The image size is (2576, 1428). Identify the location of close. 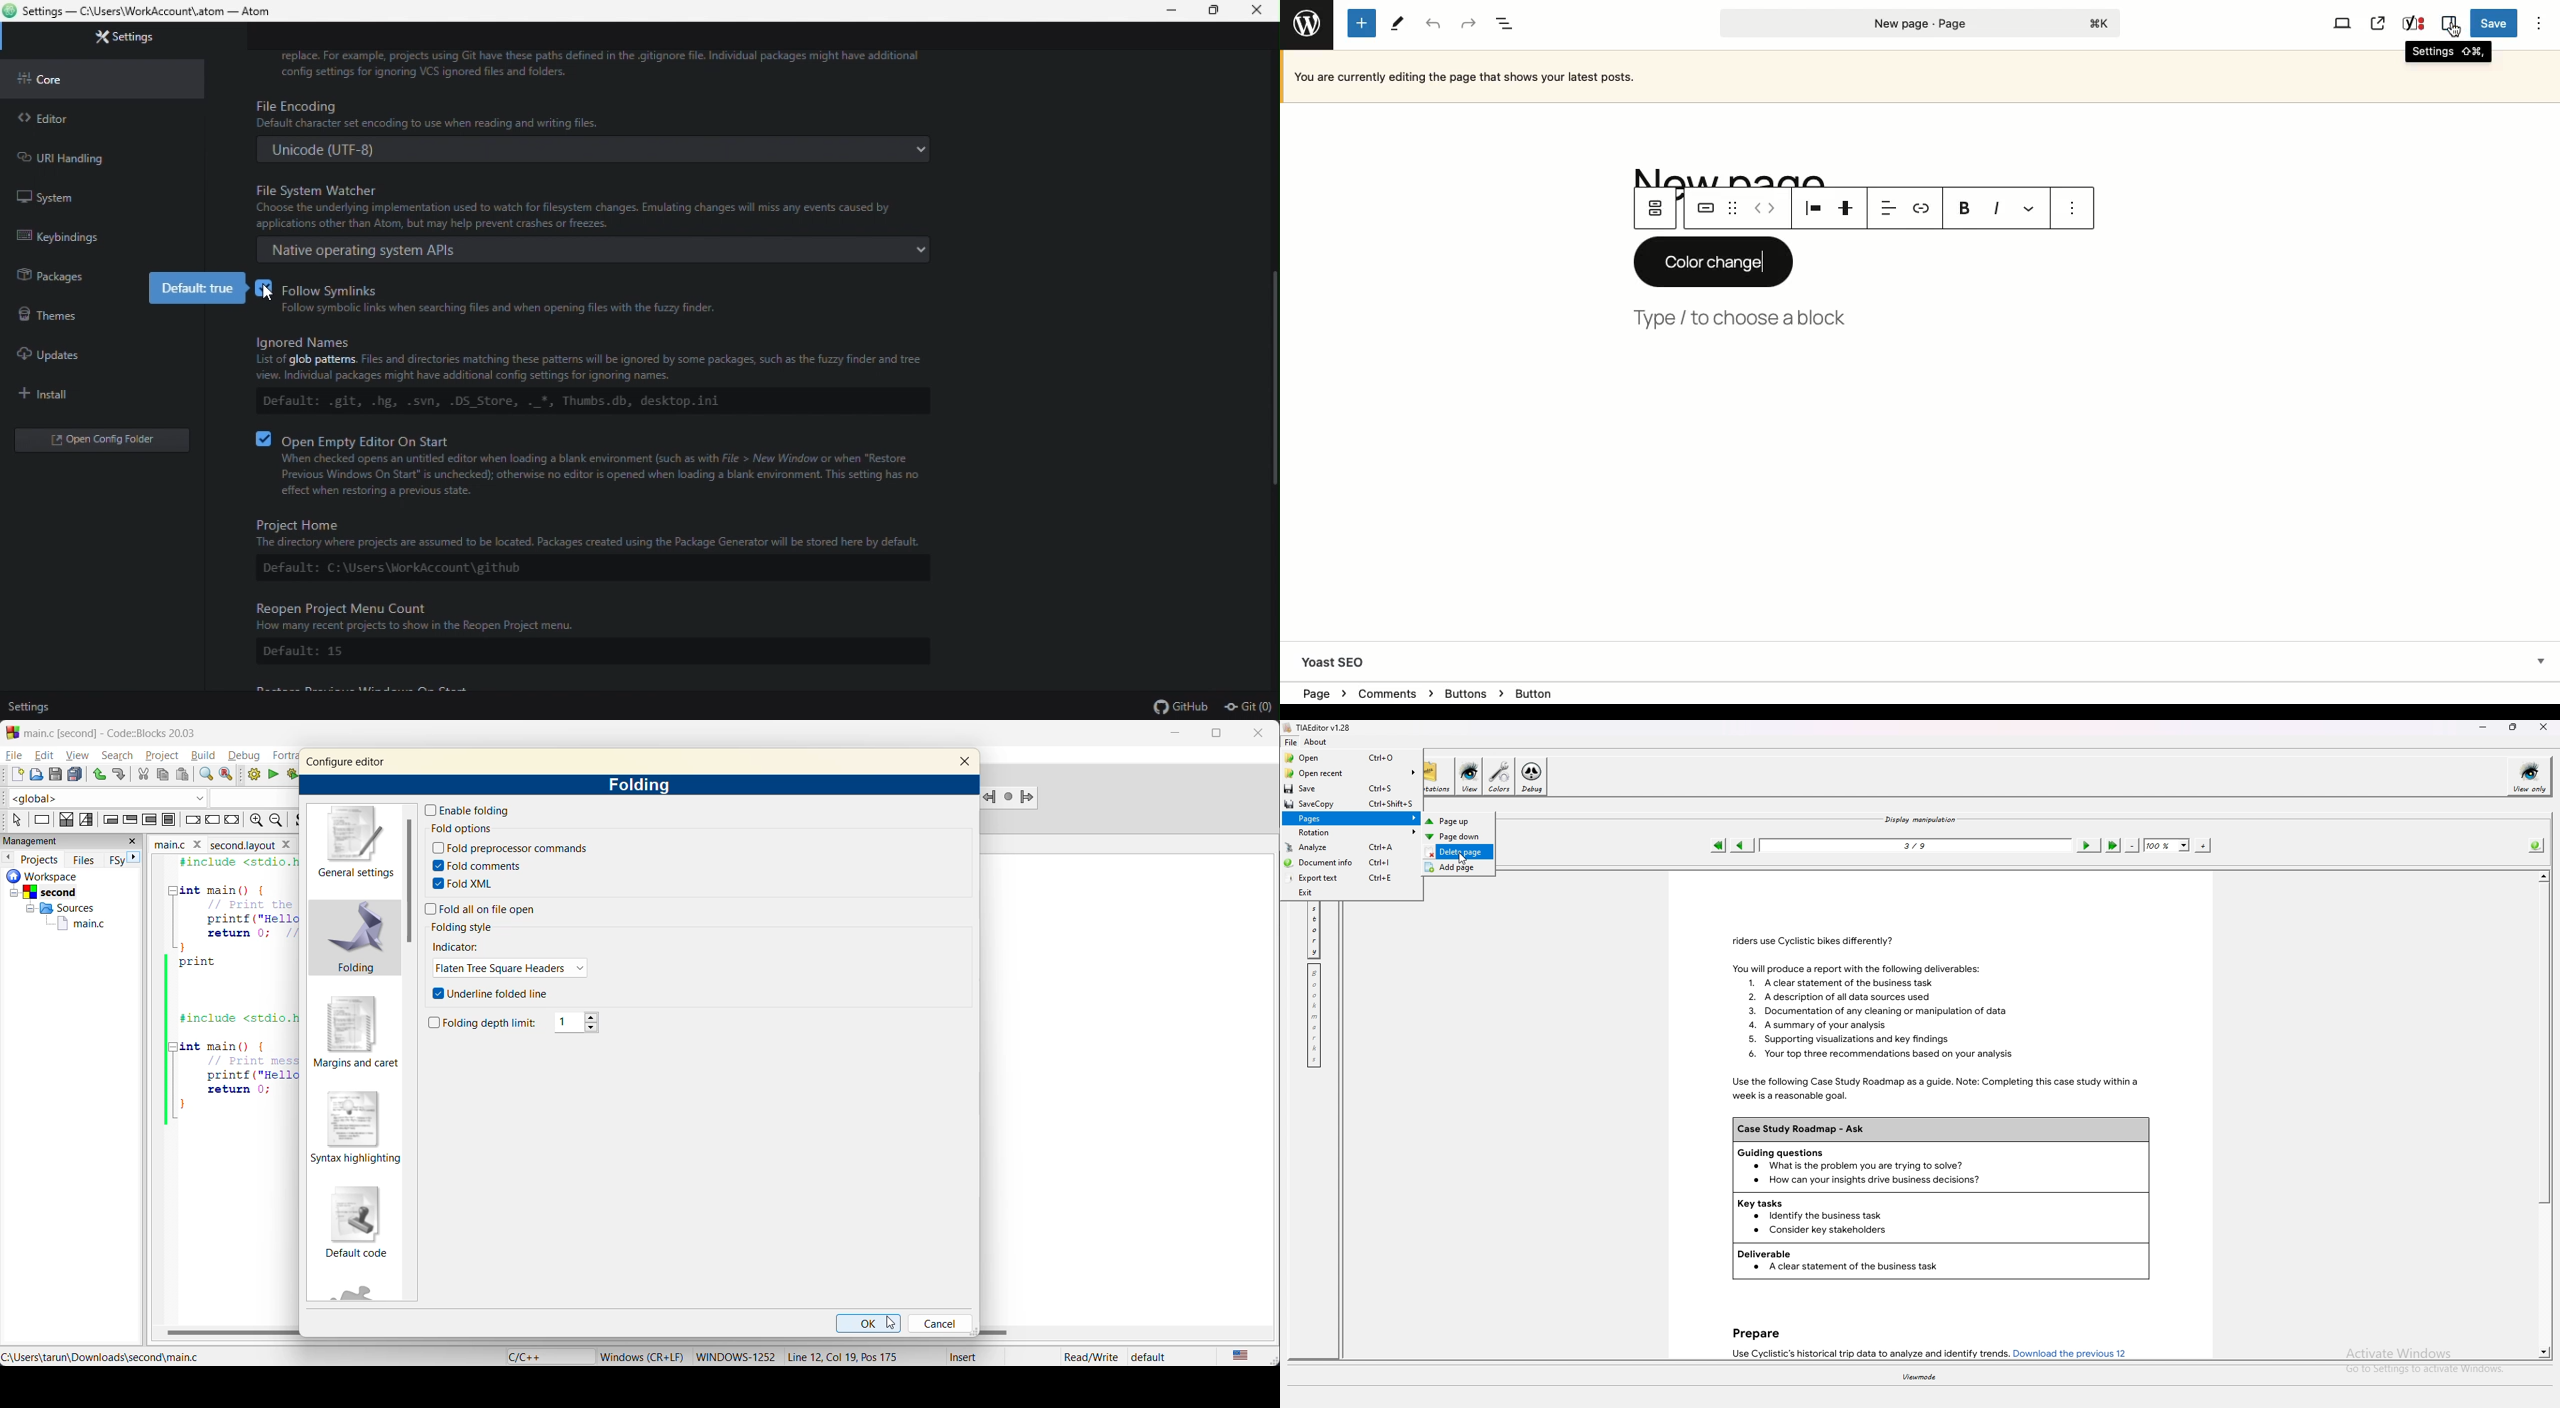
(135, 842).